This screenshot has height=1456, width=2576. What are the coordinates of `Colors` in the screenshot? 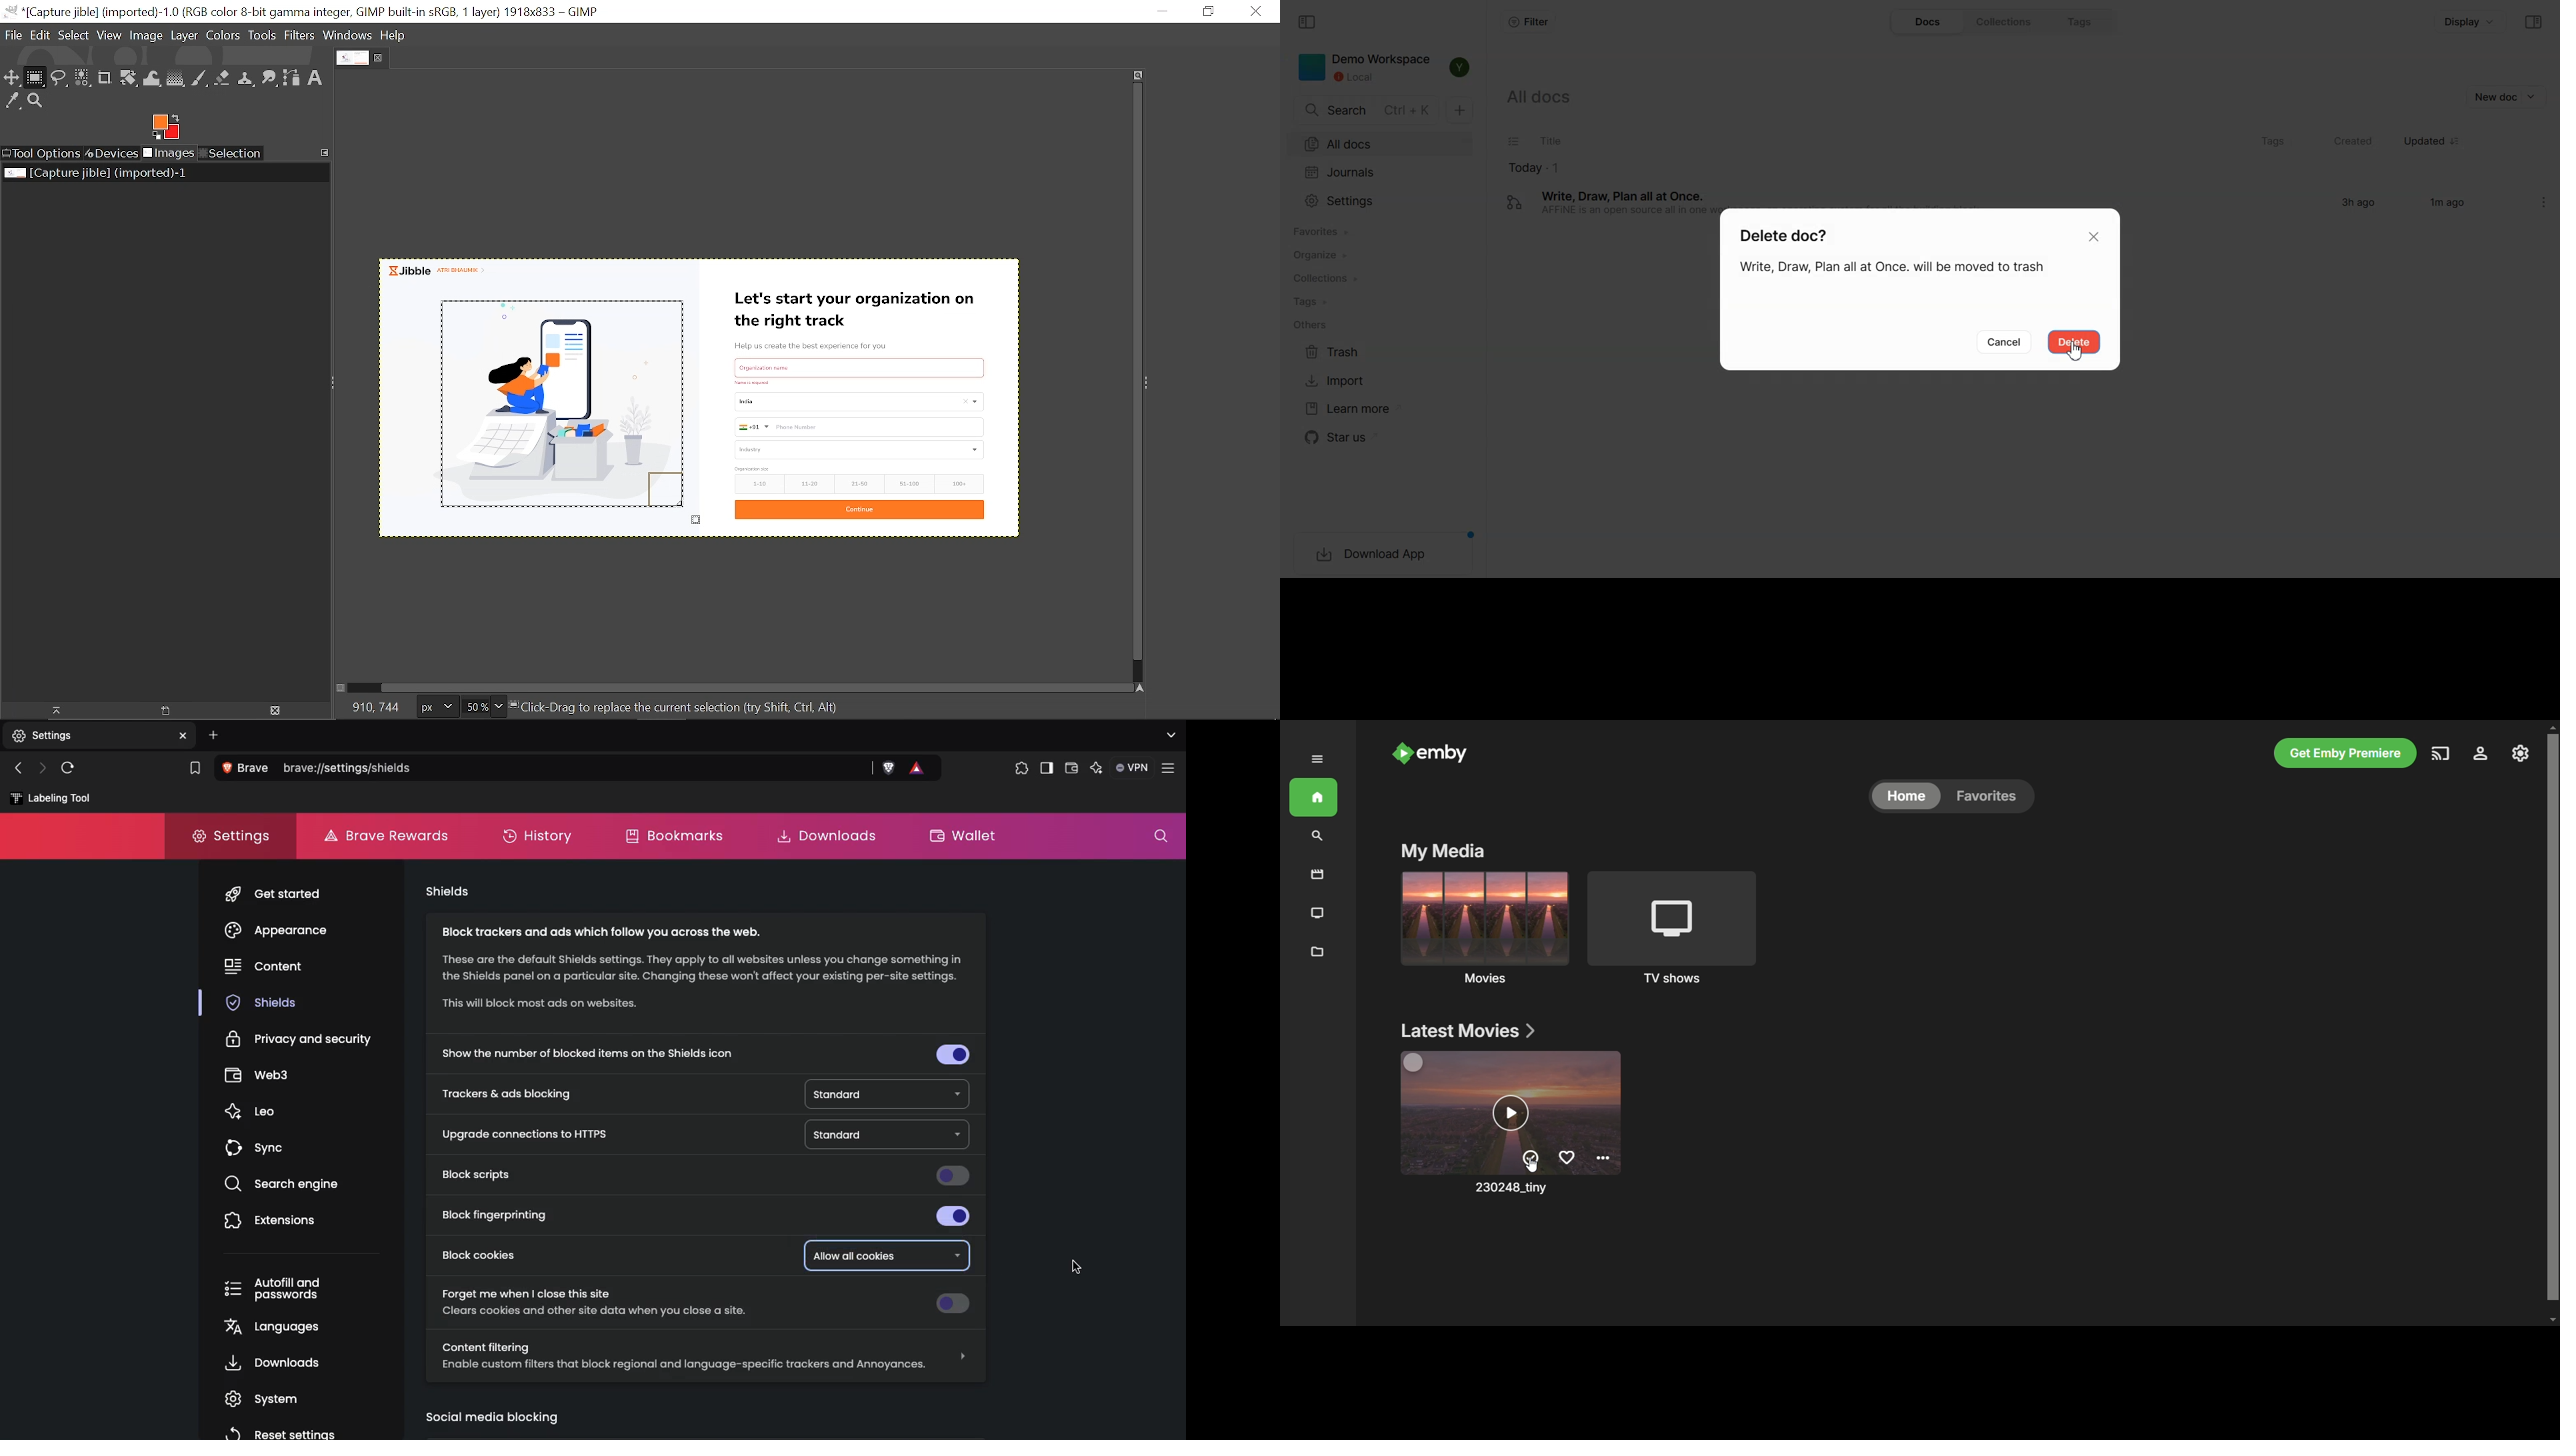 It's located at (224, 36).